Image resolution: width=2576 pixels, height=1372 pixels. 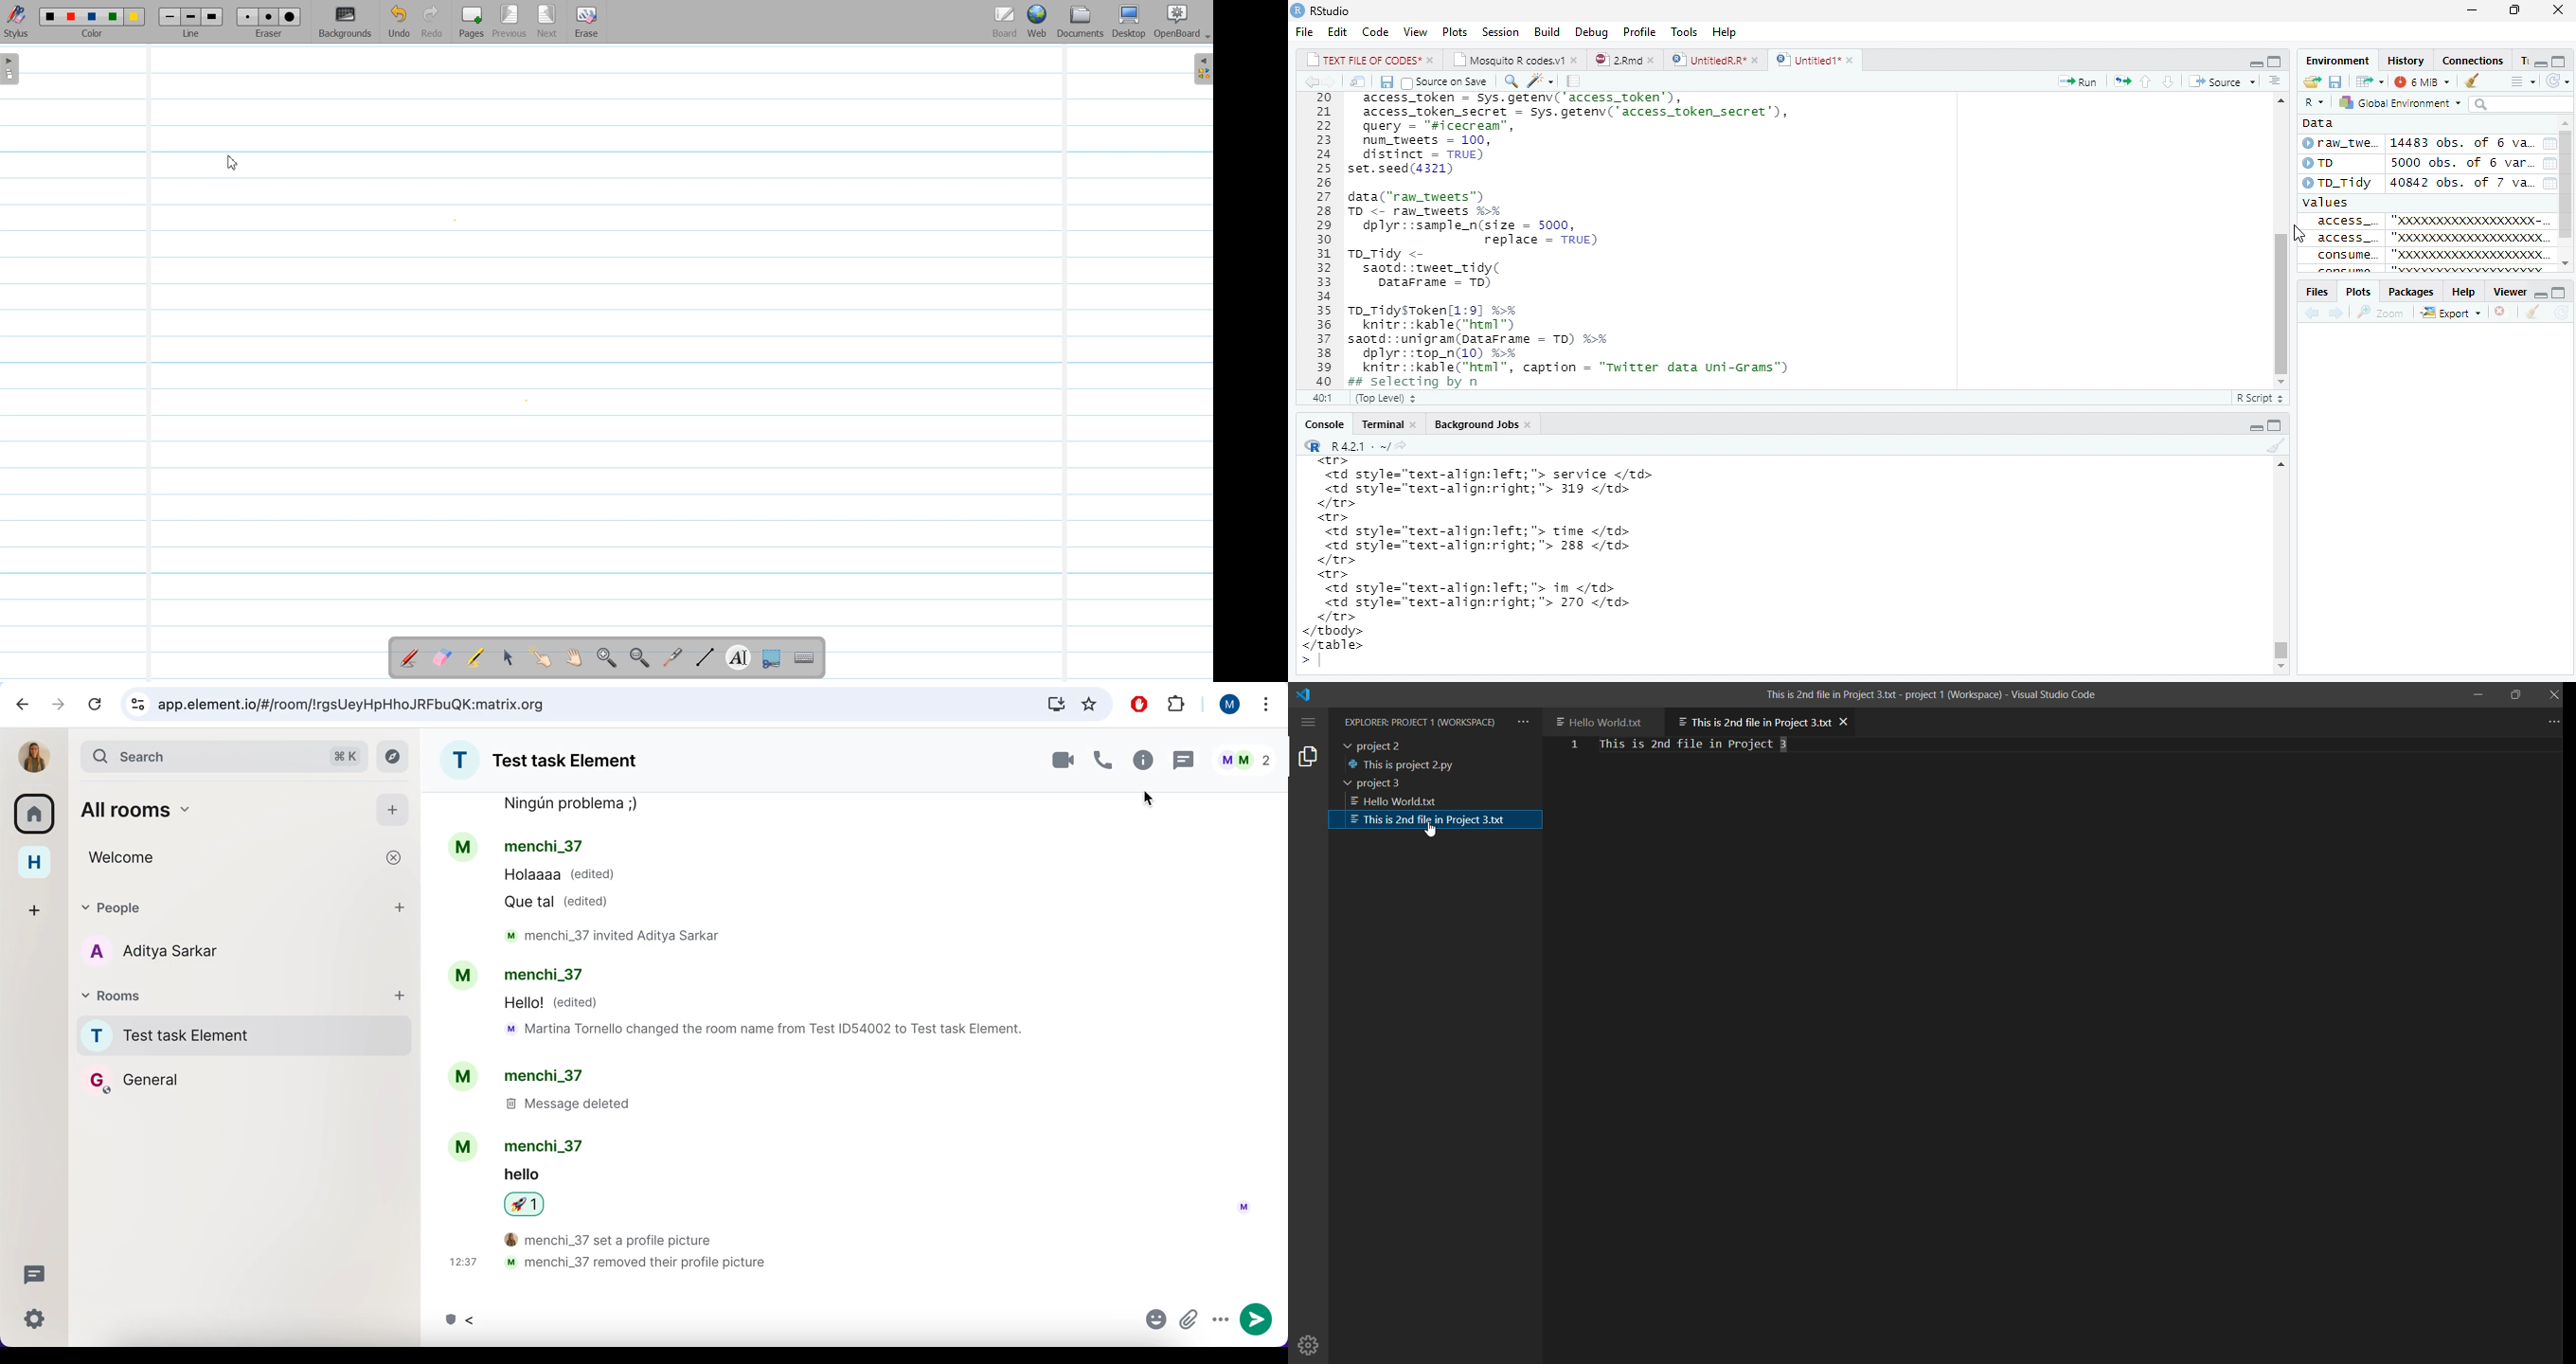 What do you see at coordinates (34, 1274) in the screenshot?
I see `threads` at bounding box center [34, 1274].